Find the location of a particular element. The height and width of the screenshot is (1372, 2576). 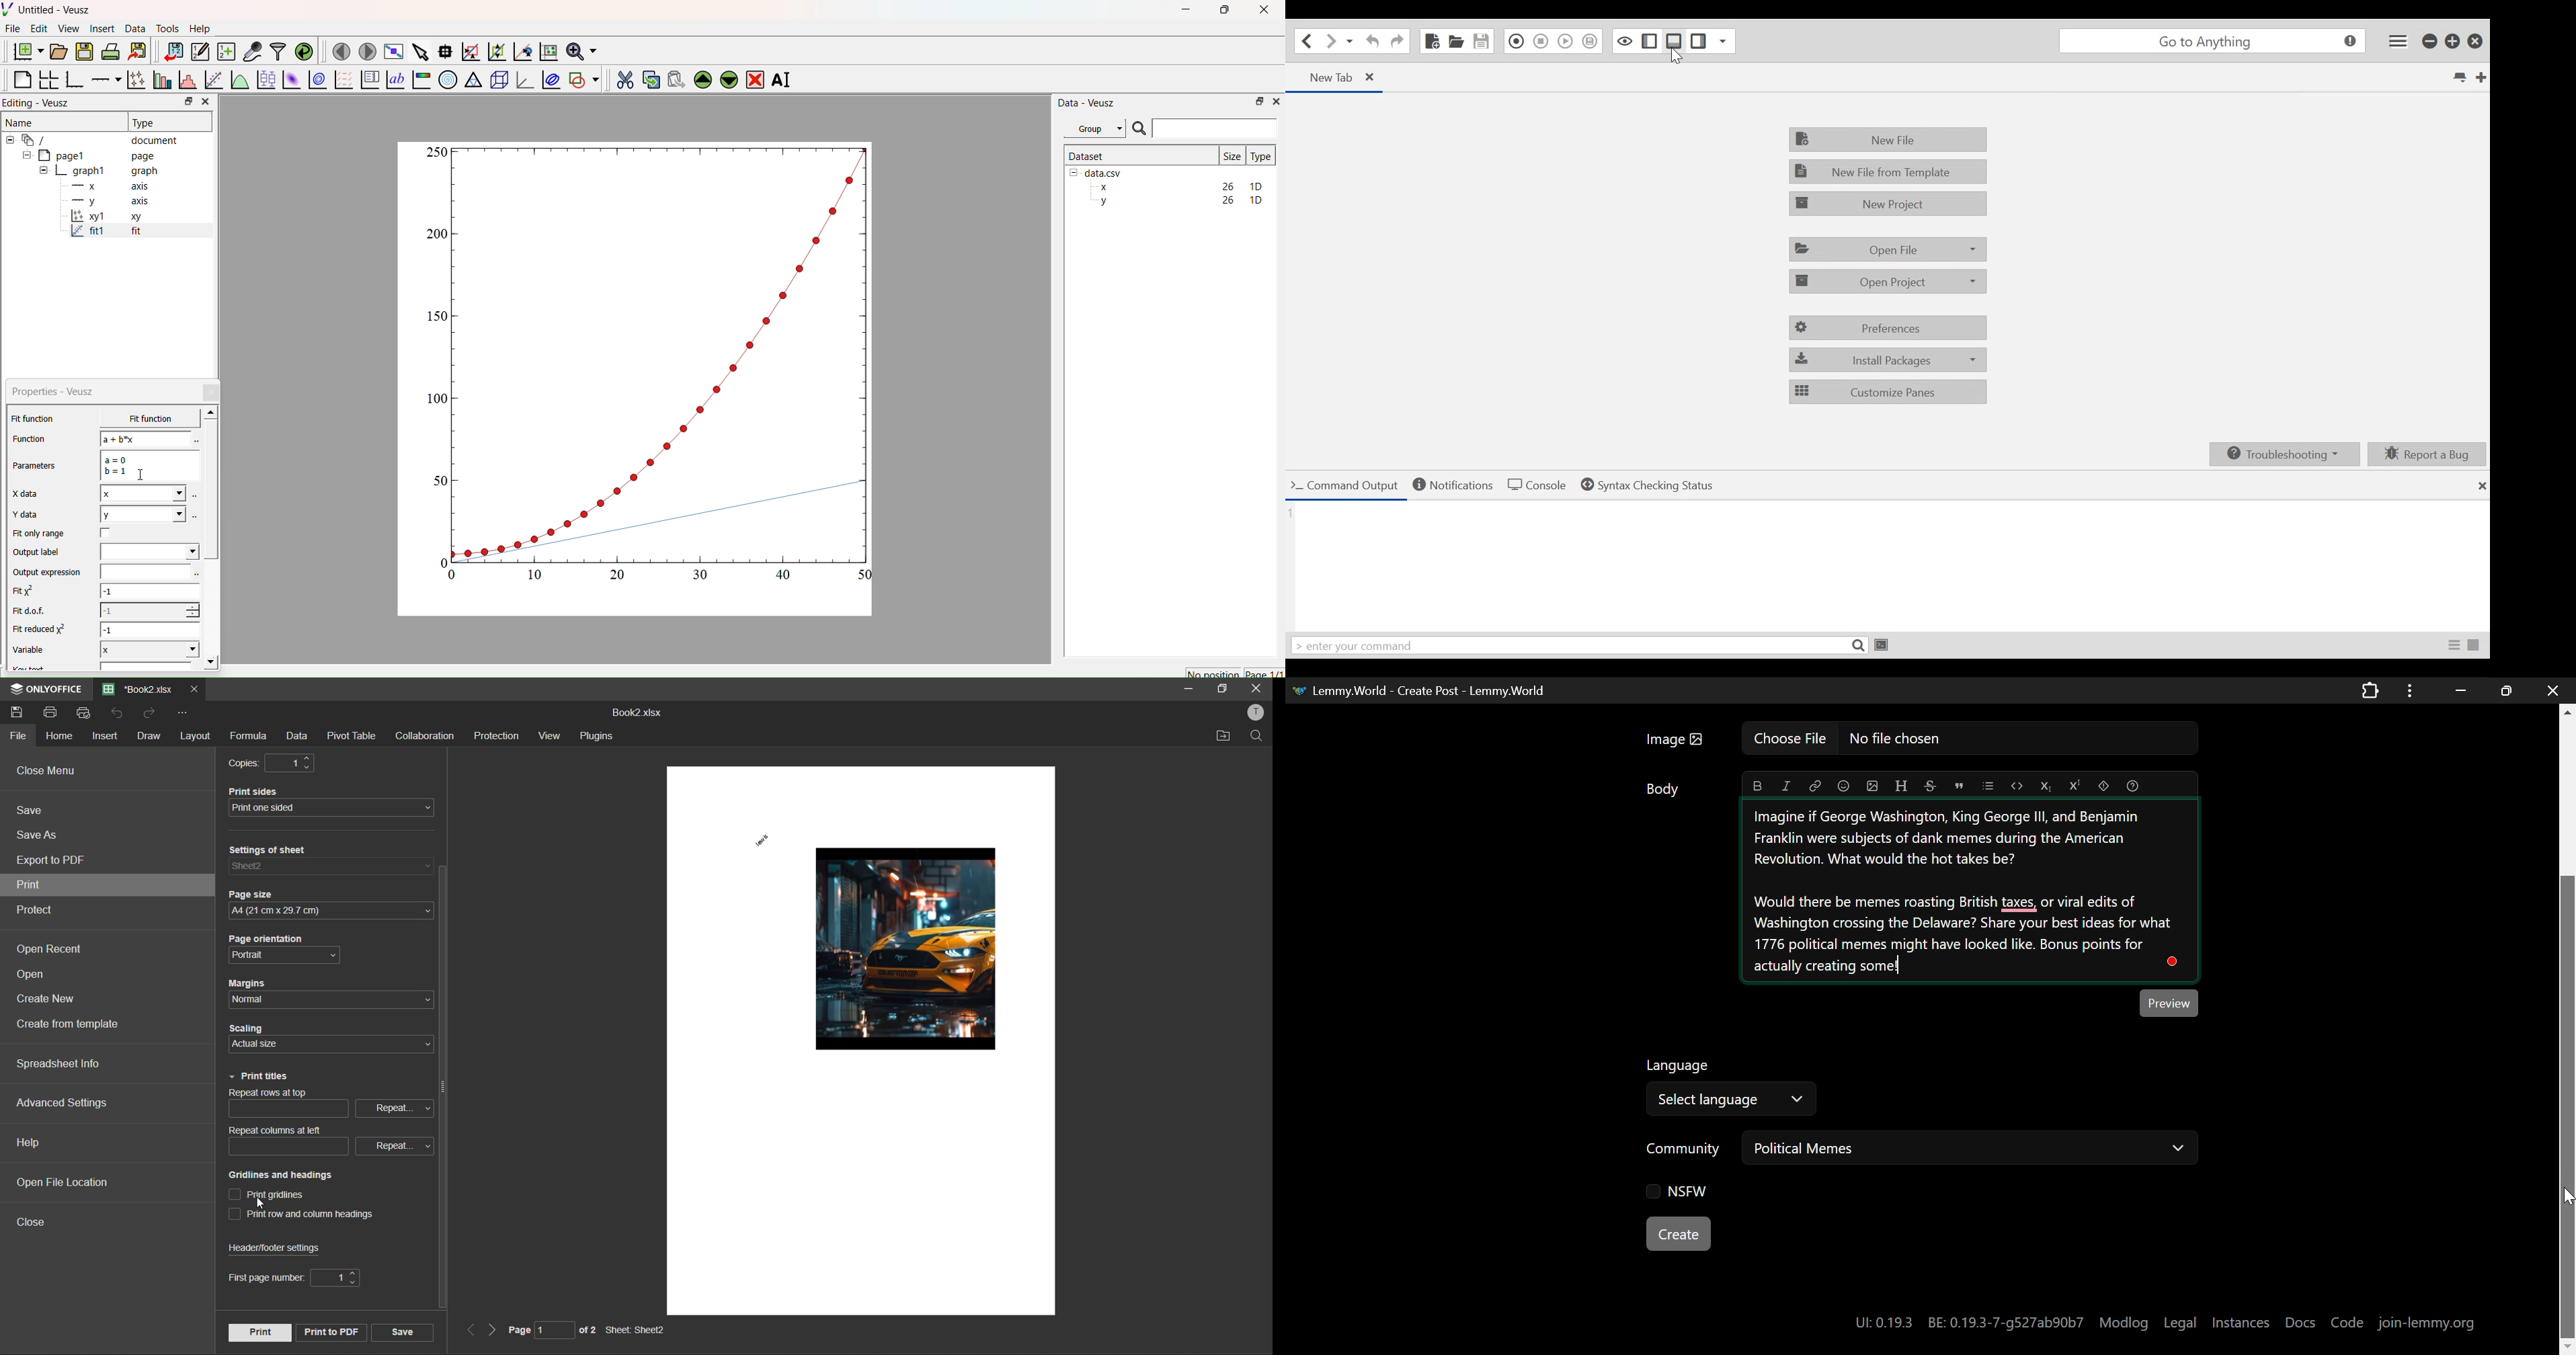

export to pdf is located at coordinates (53, 861).